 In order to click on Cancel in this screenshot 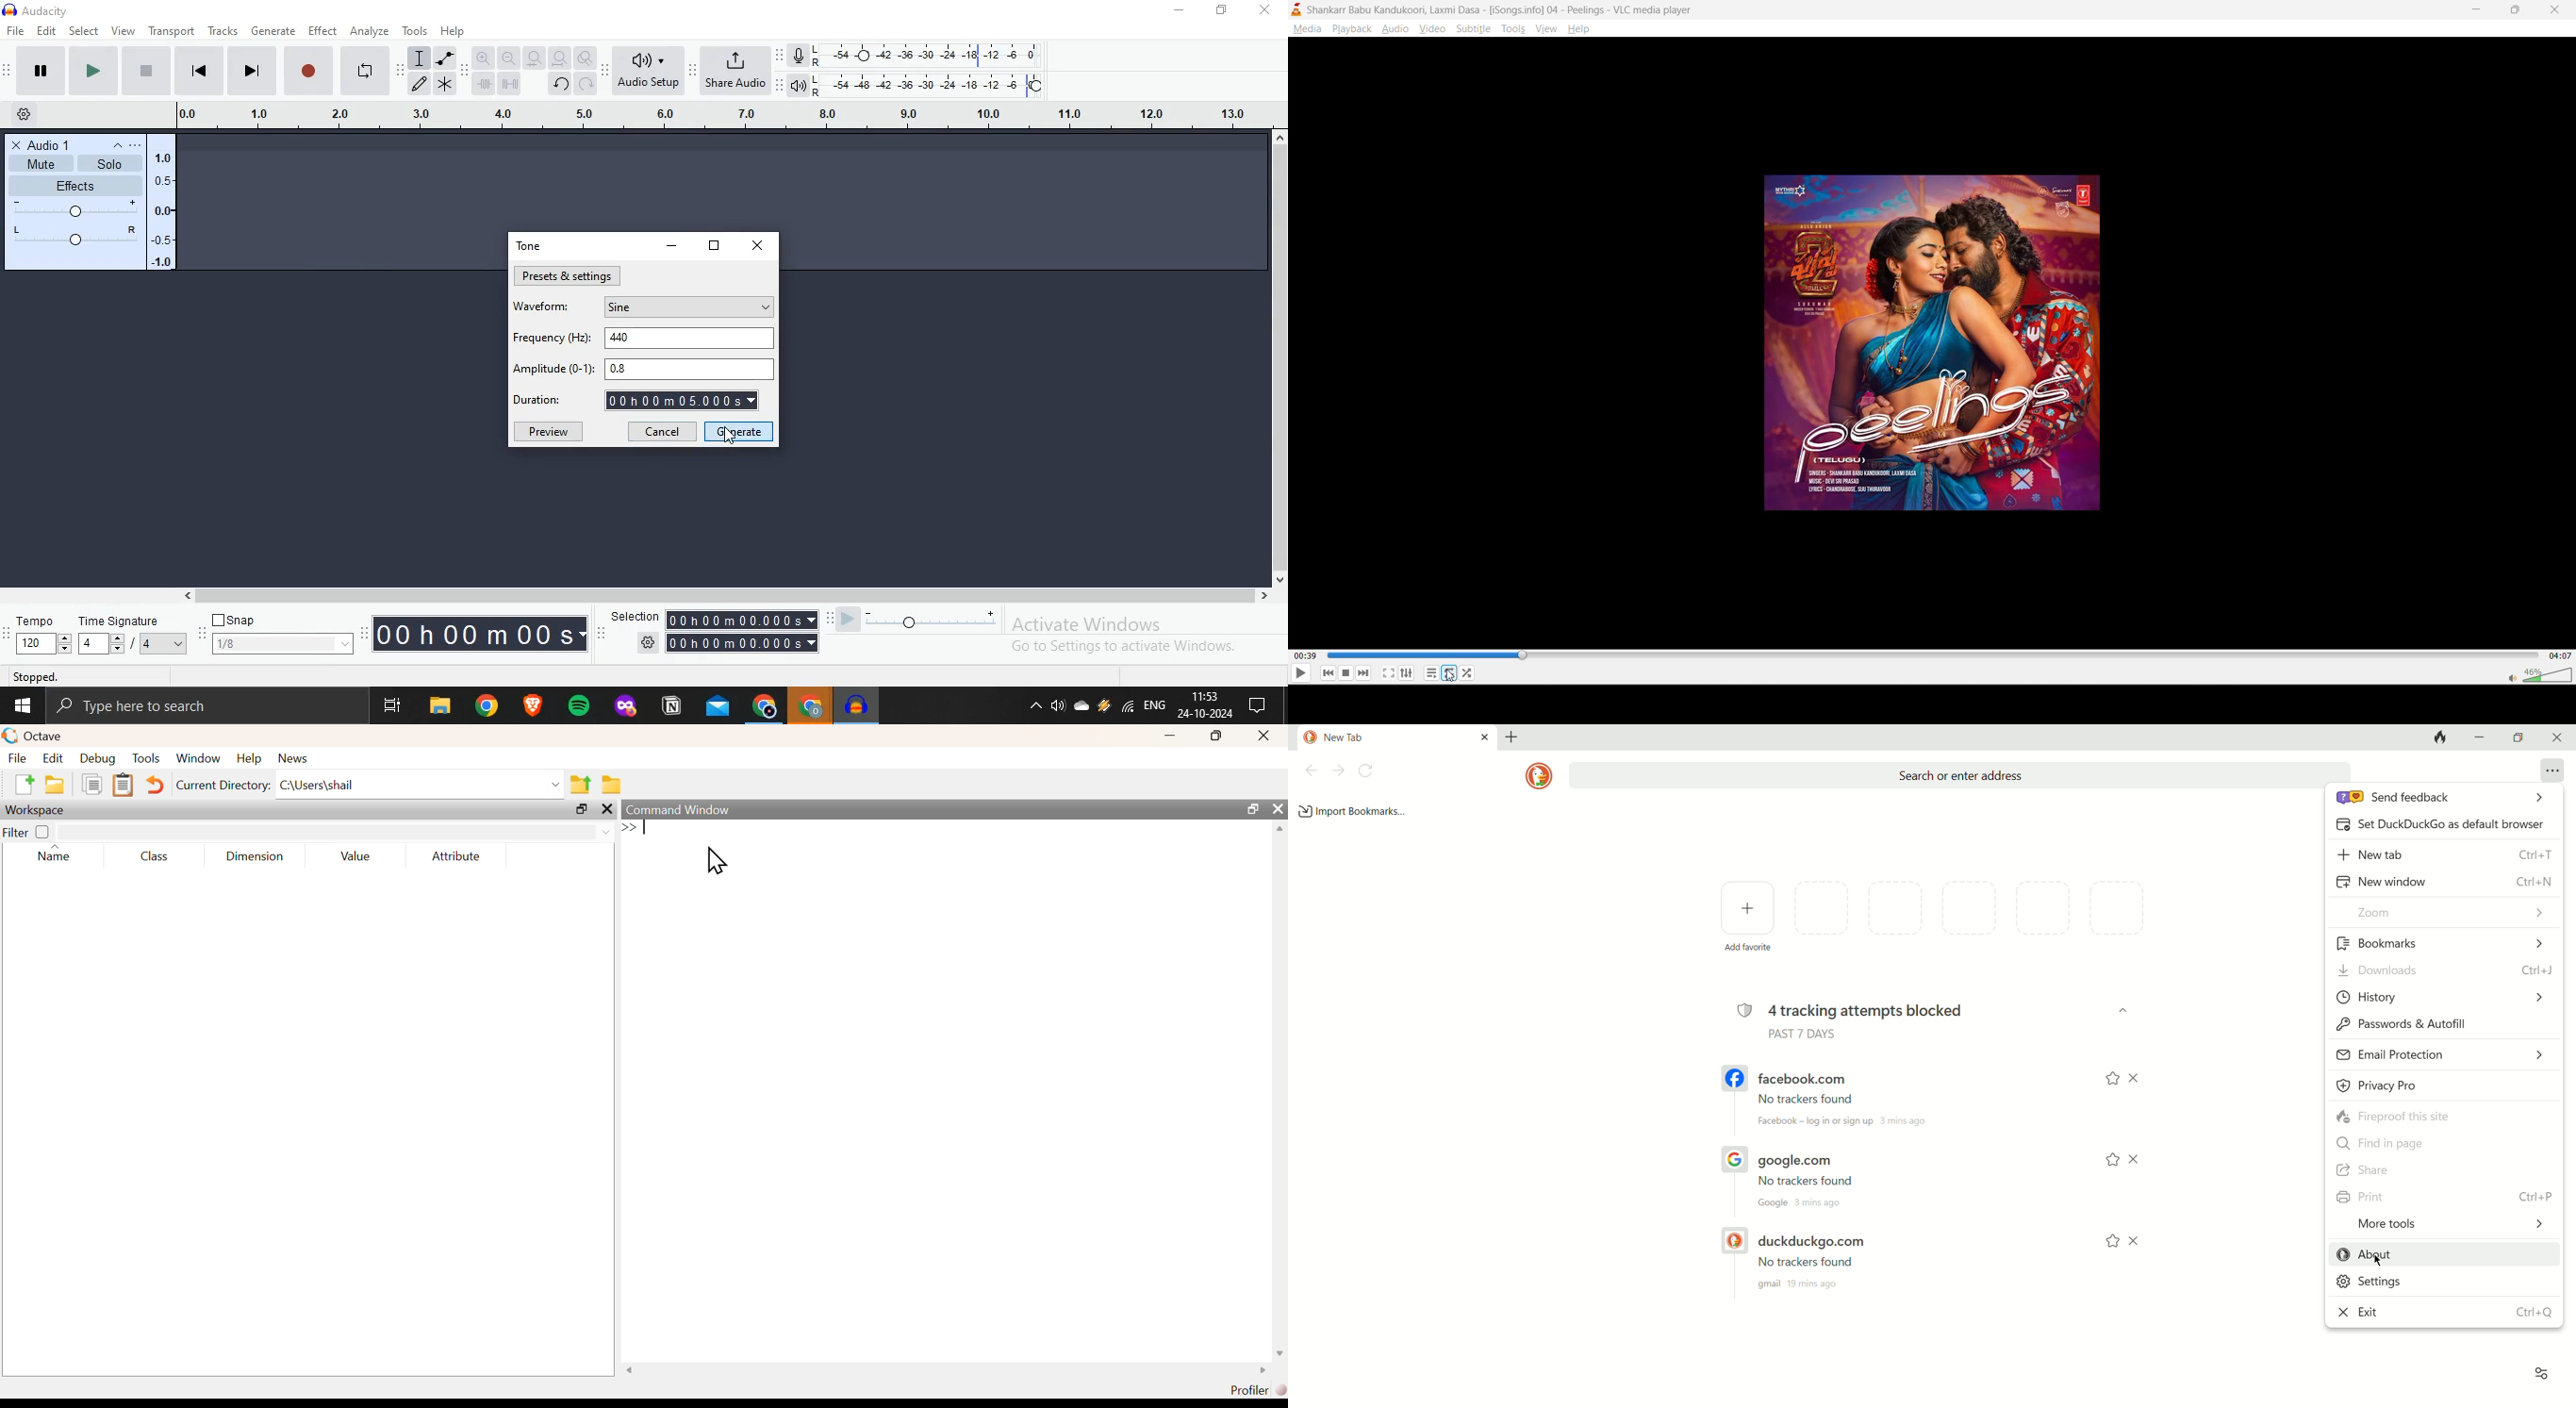, I will do `click(661, 429)`.